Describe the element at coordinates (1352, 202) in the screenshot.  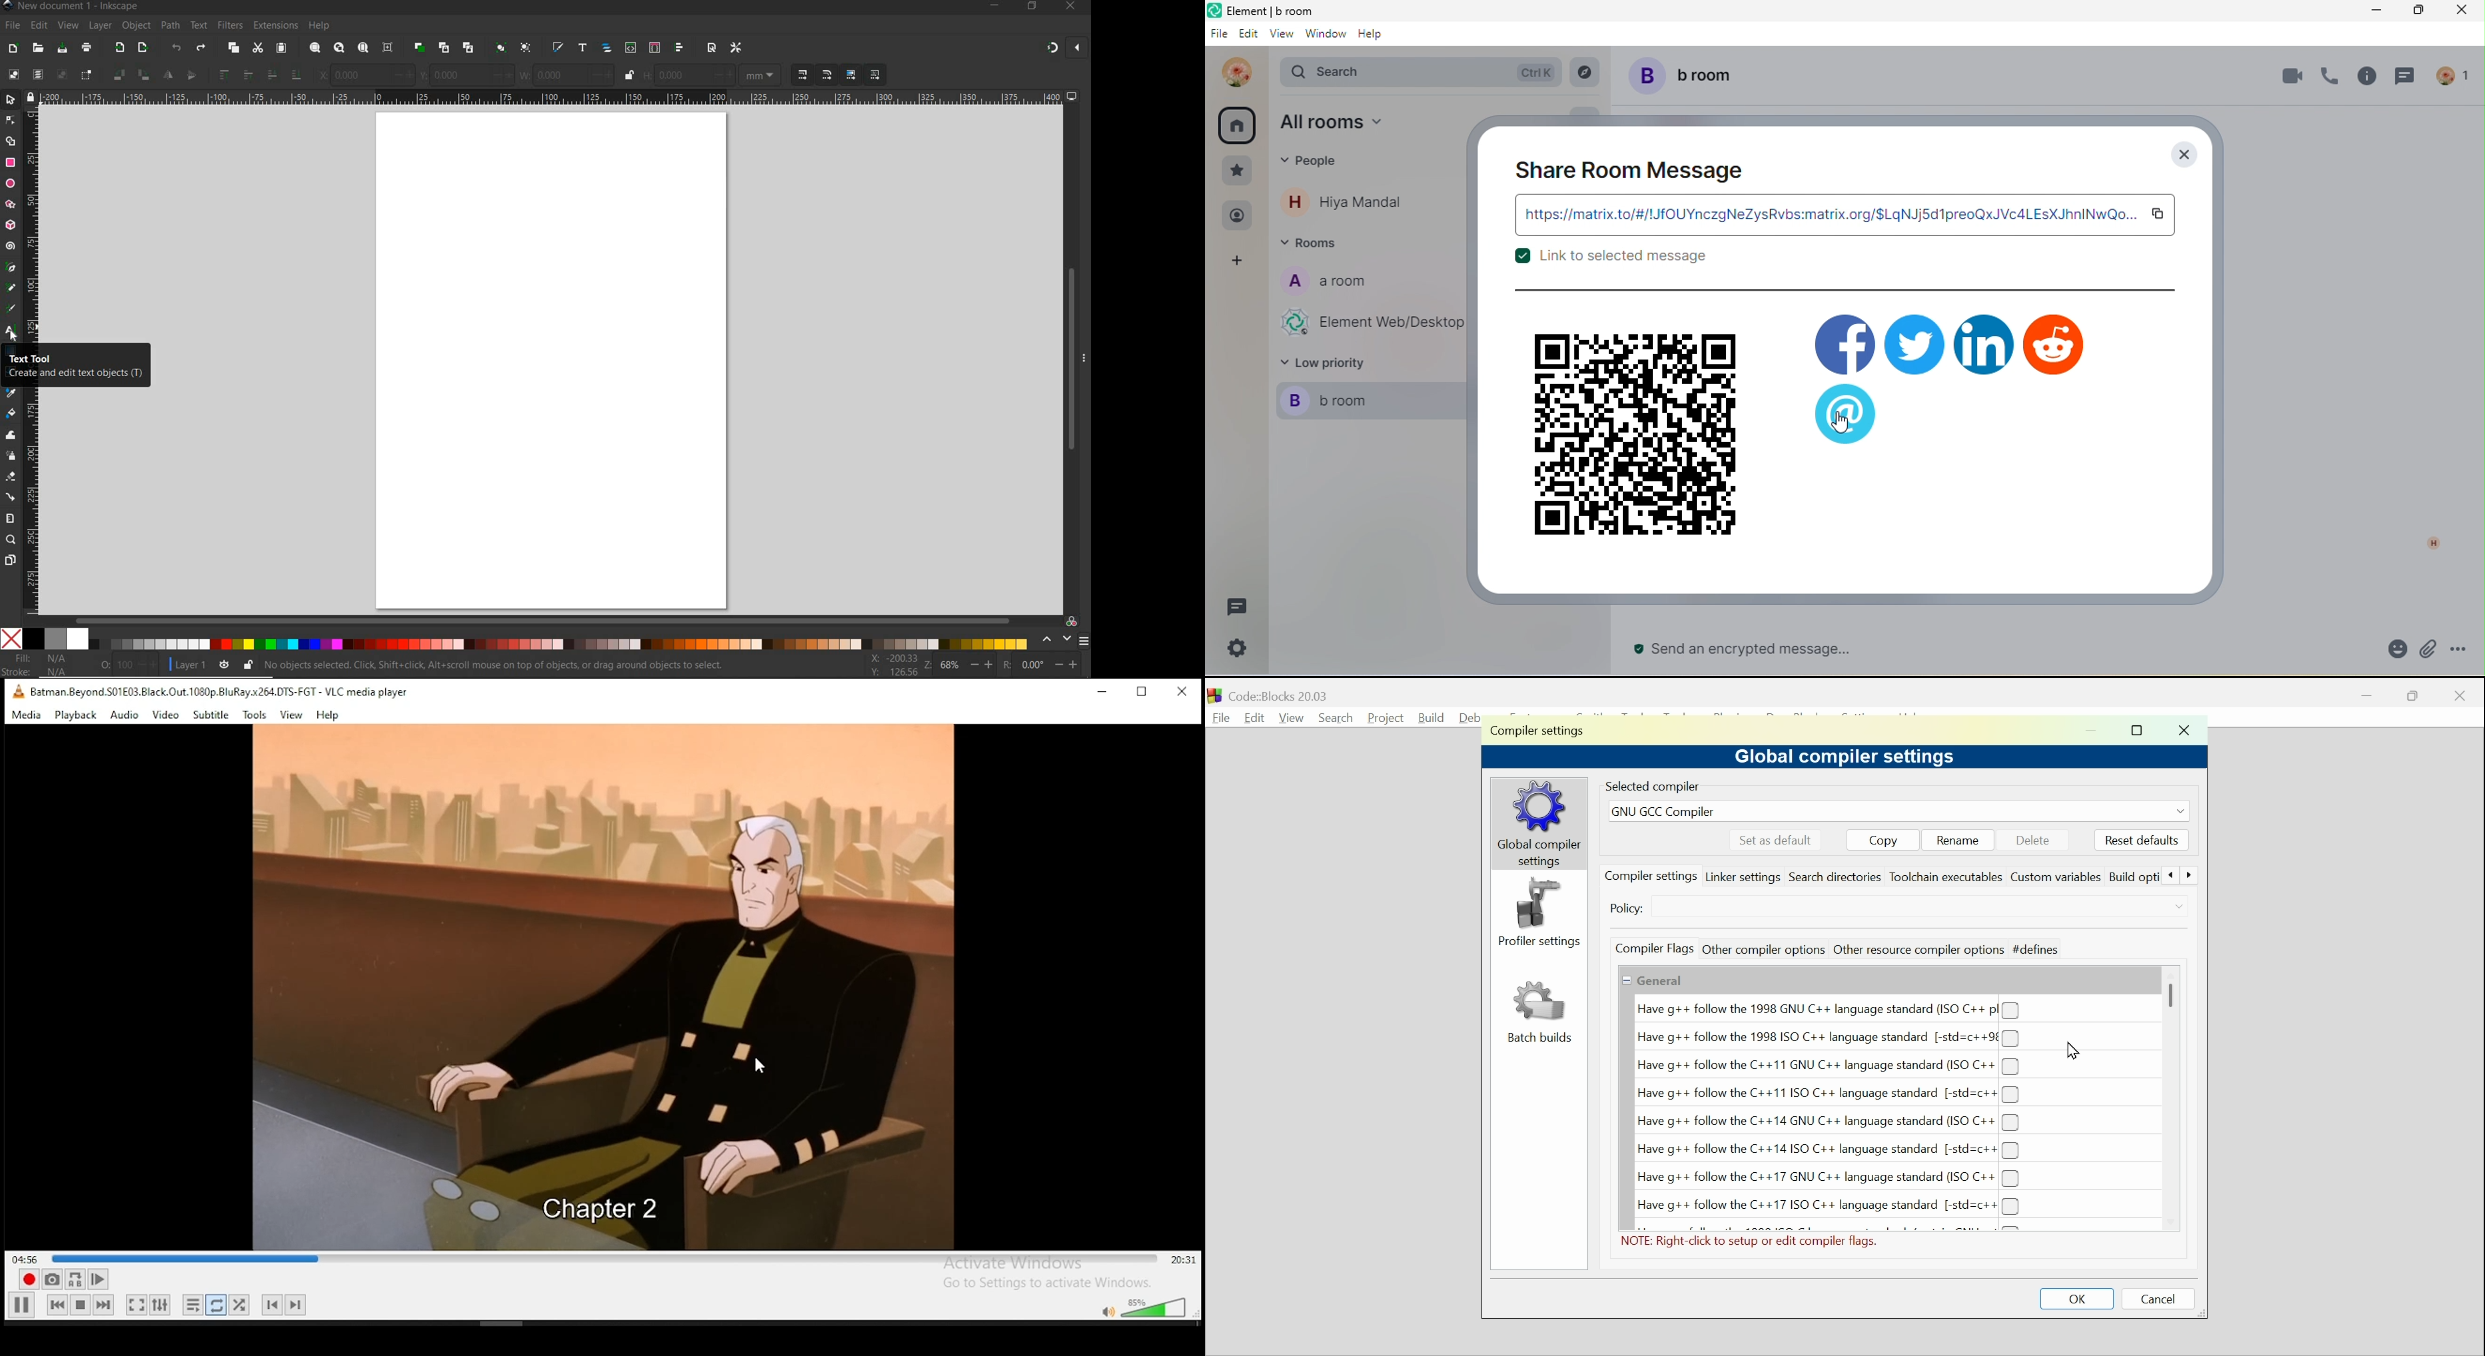
I see `hiya mandal` at that location.